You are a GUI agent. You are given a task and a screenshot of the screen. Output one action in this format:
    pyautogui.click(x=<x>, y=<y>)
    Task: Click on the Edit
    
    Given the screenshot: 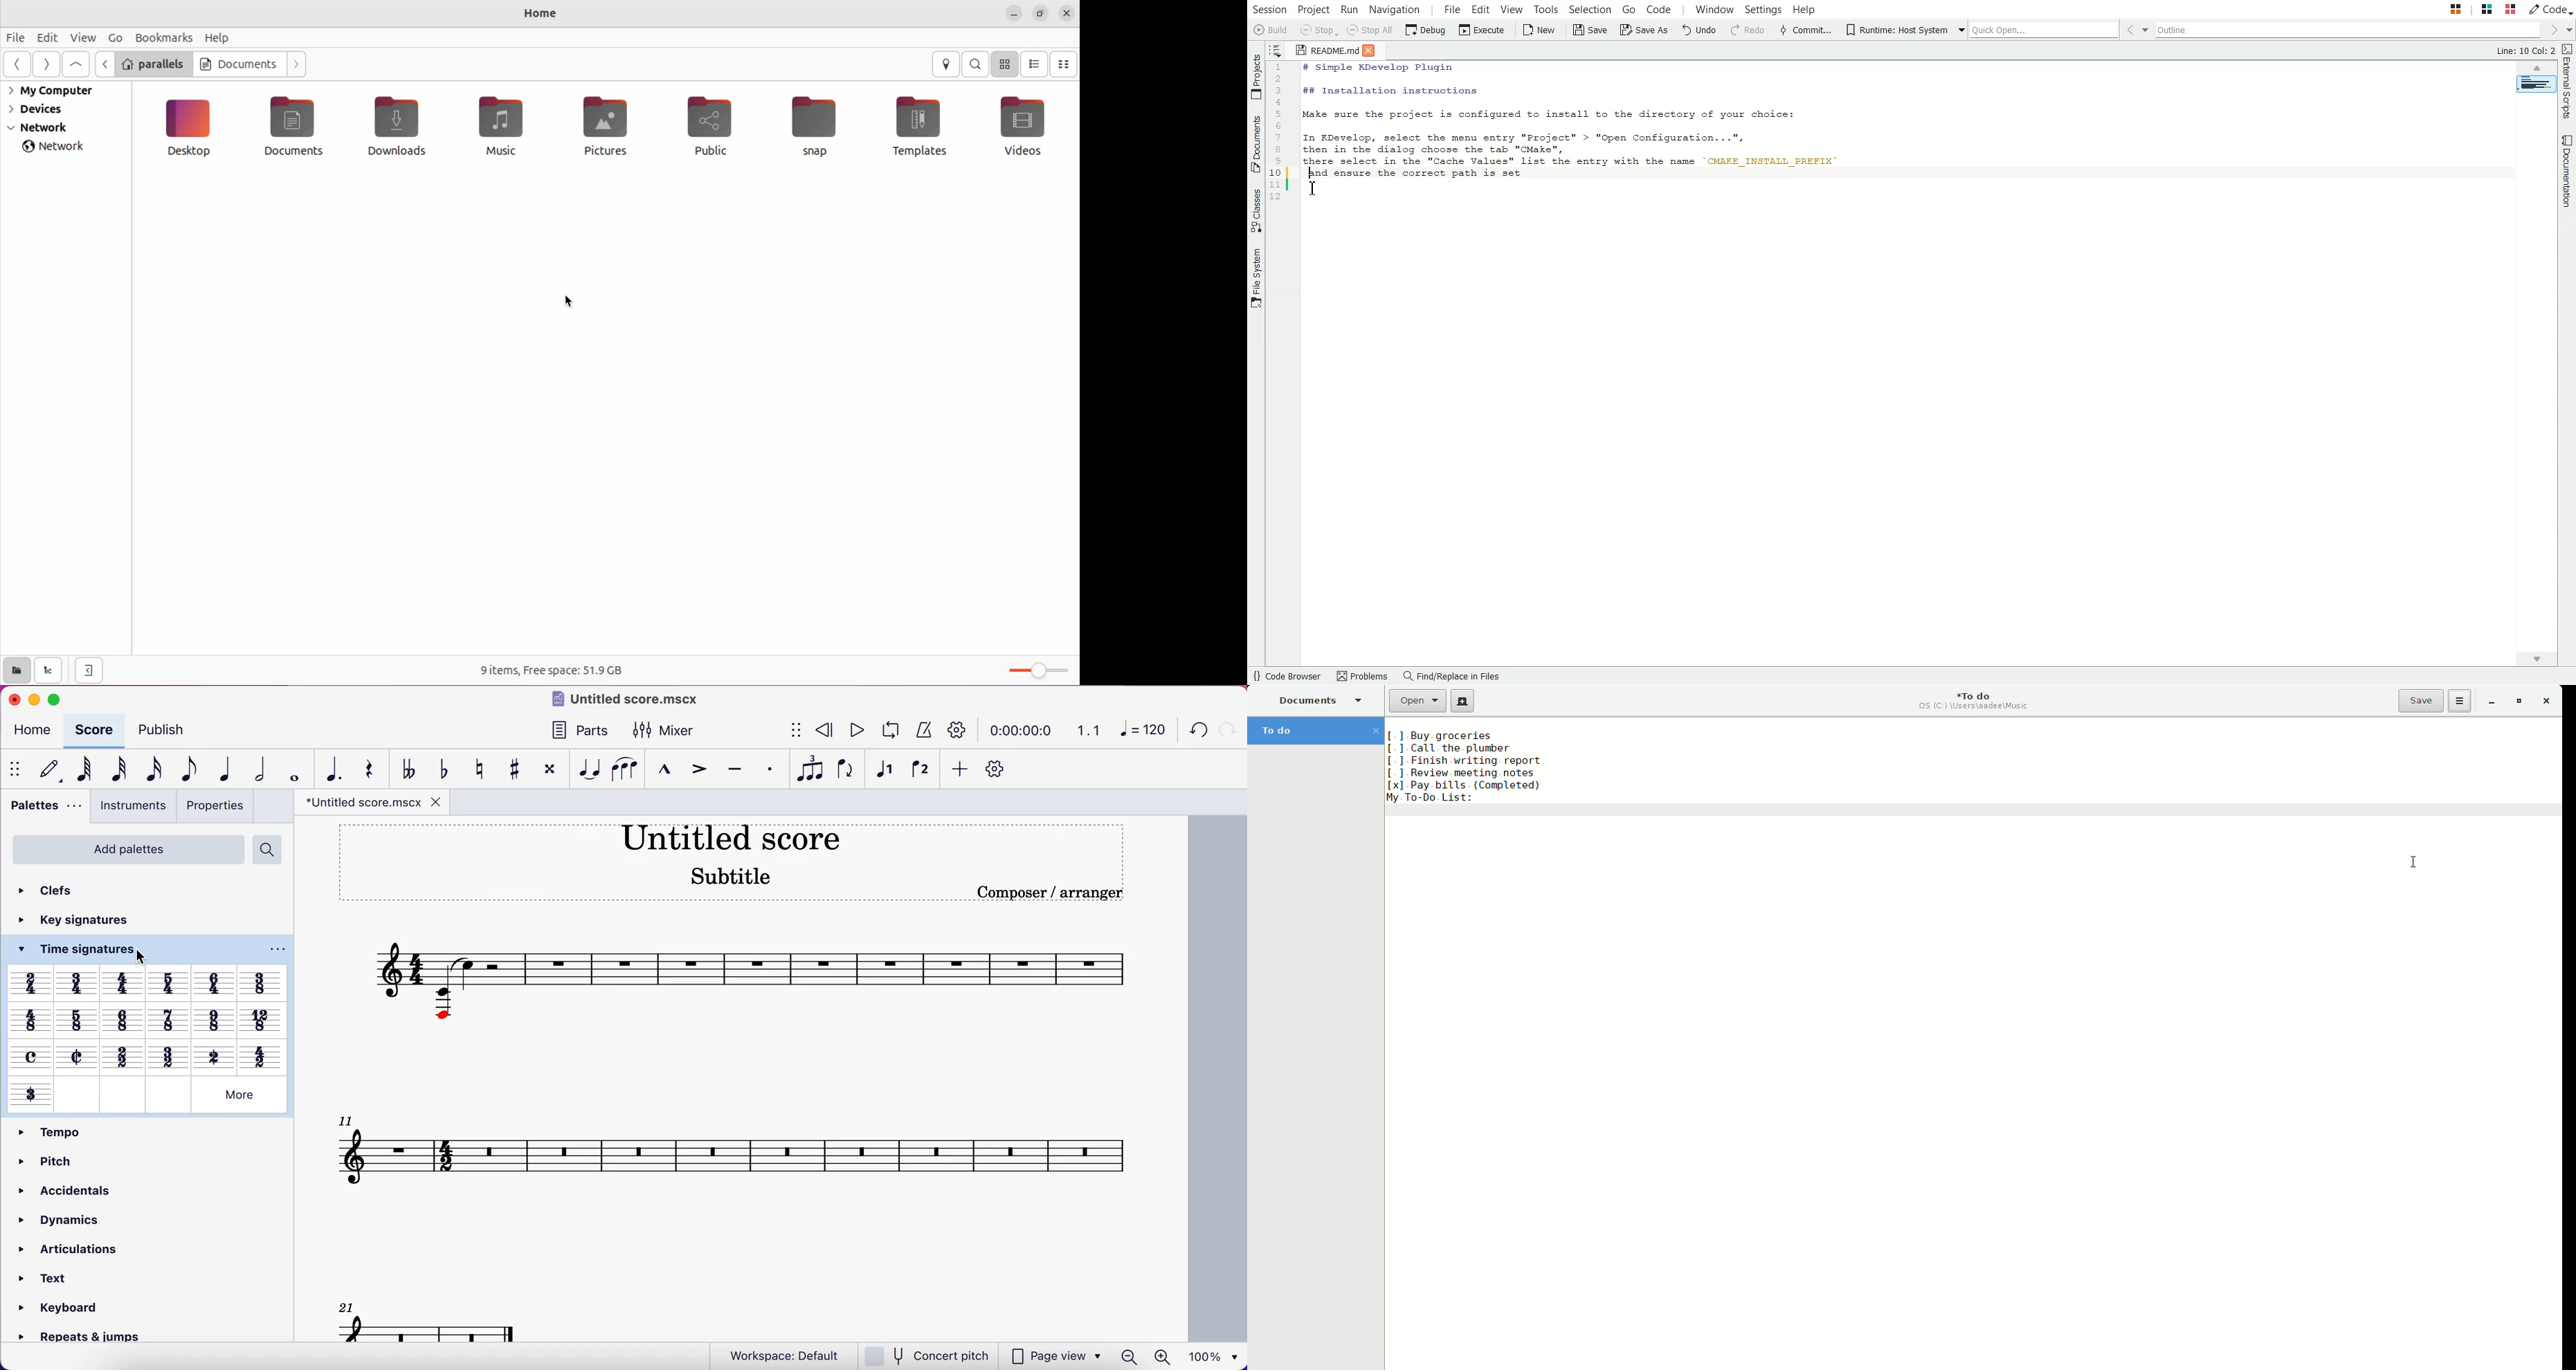 What is the action you would take?
    pyautogui.click(x=47, y=38)
    